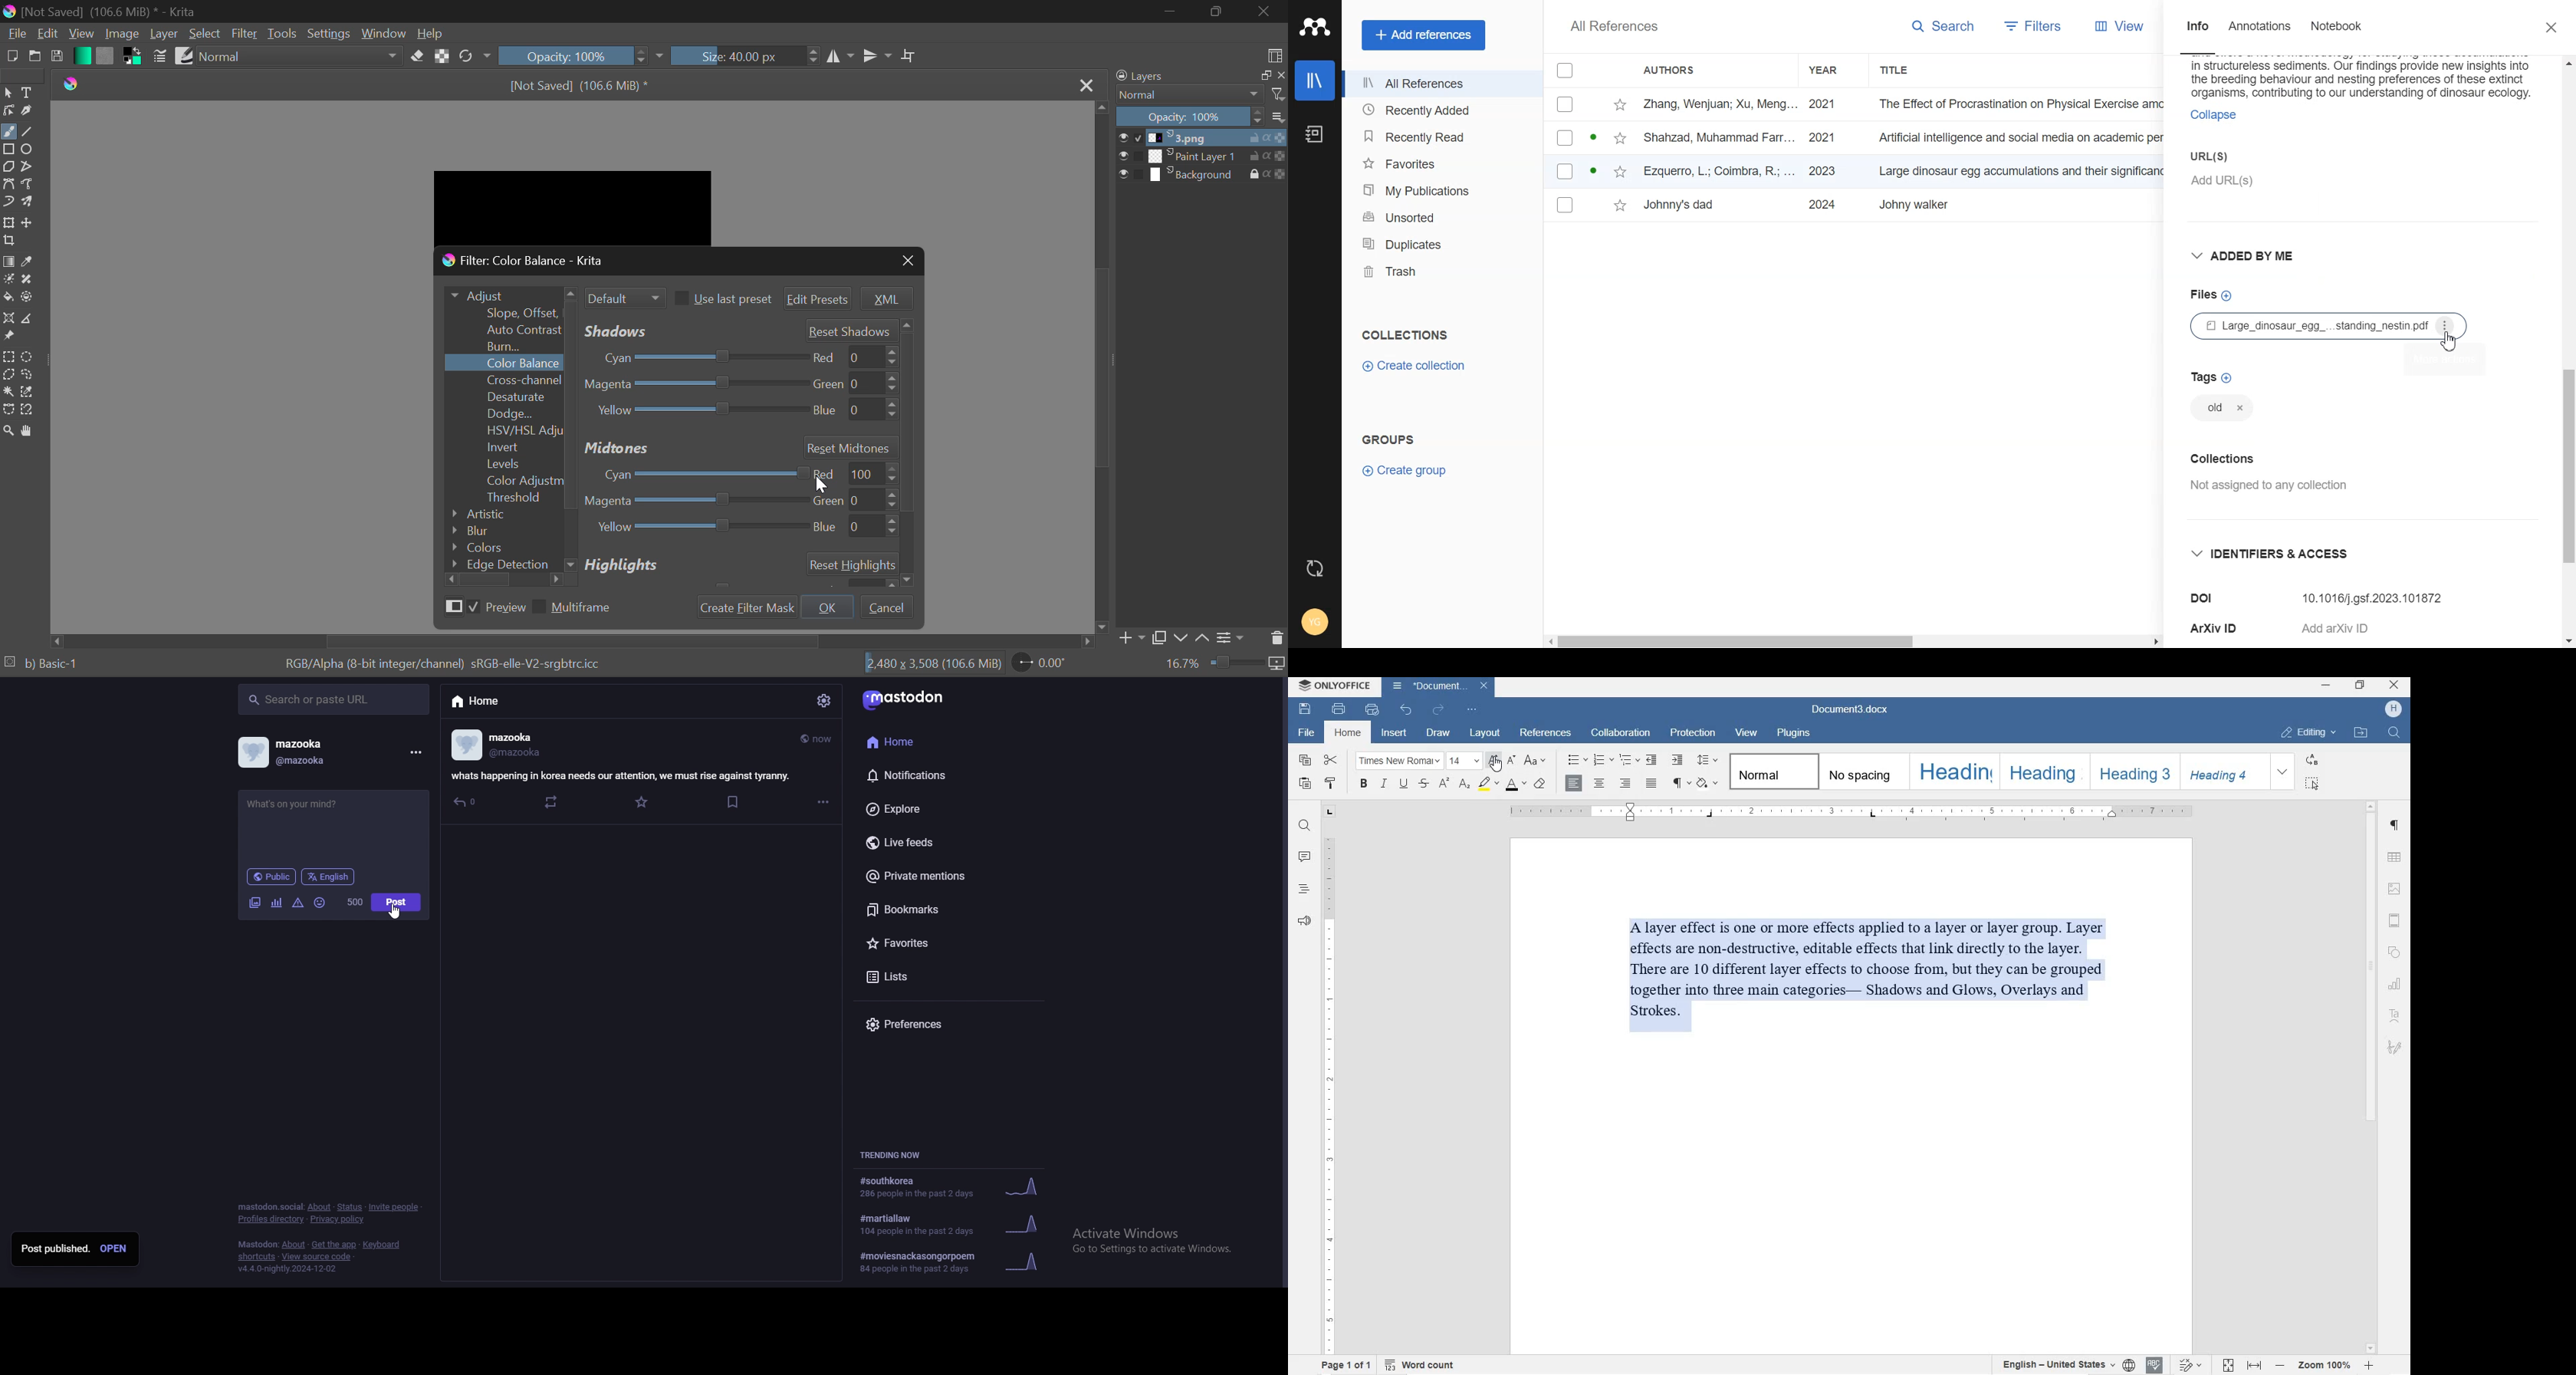 This screenshot has height=1400, width=2576. Describe the element at coordinates (1878, 980) in the screenshot. I see `FONT SIZE INCREASED STEPWISE for a block of text written by the user on the input field of the word document highlighted` at that location.